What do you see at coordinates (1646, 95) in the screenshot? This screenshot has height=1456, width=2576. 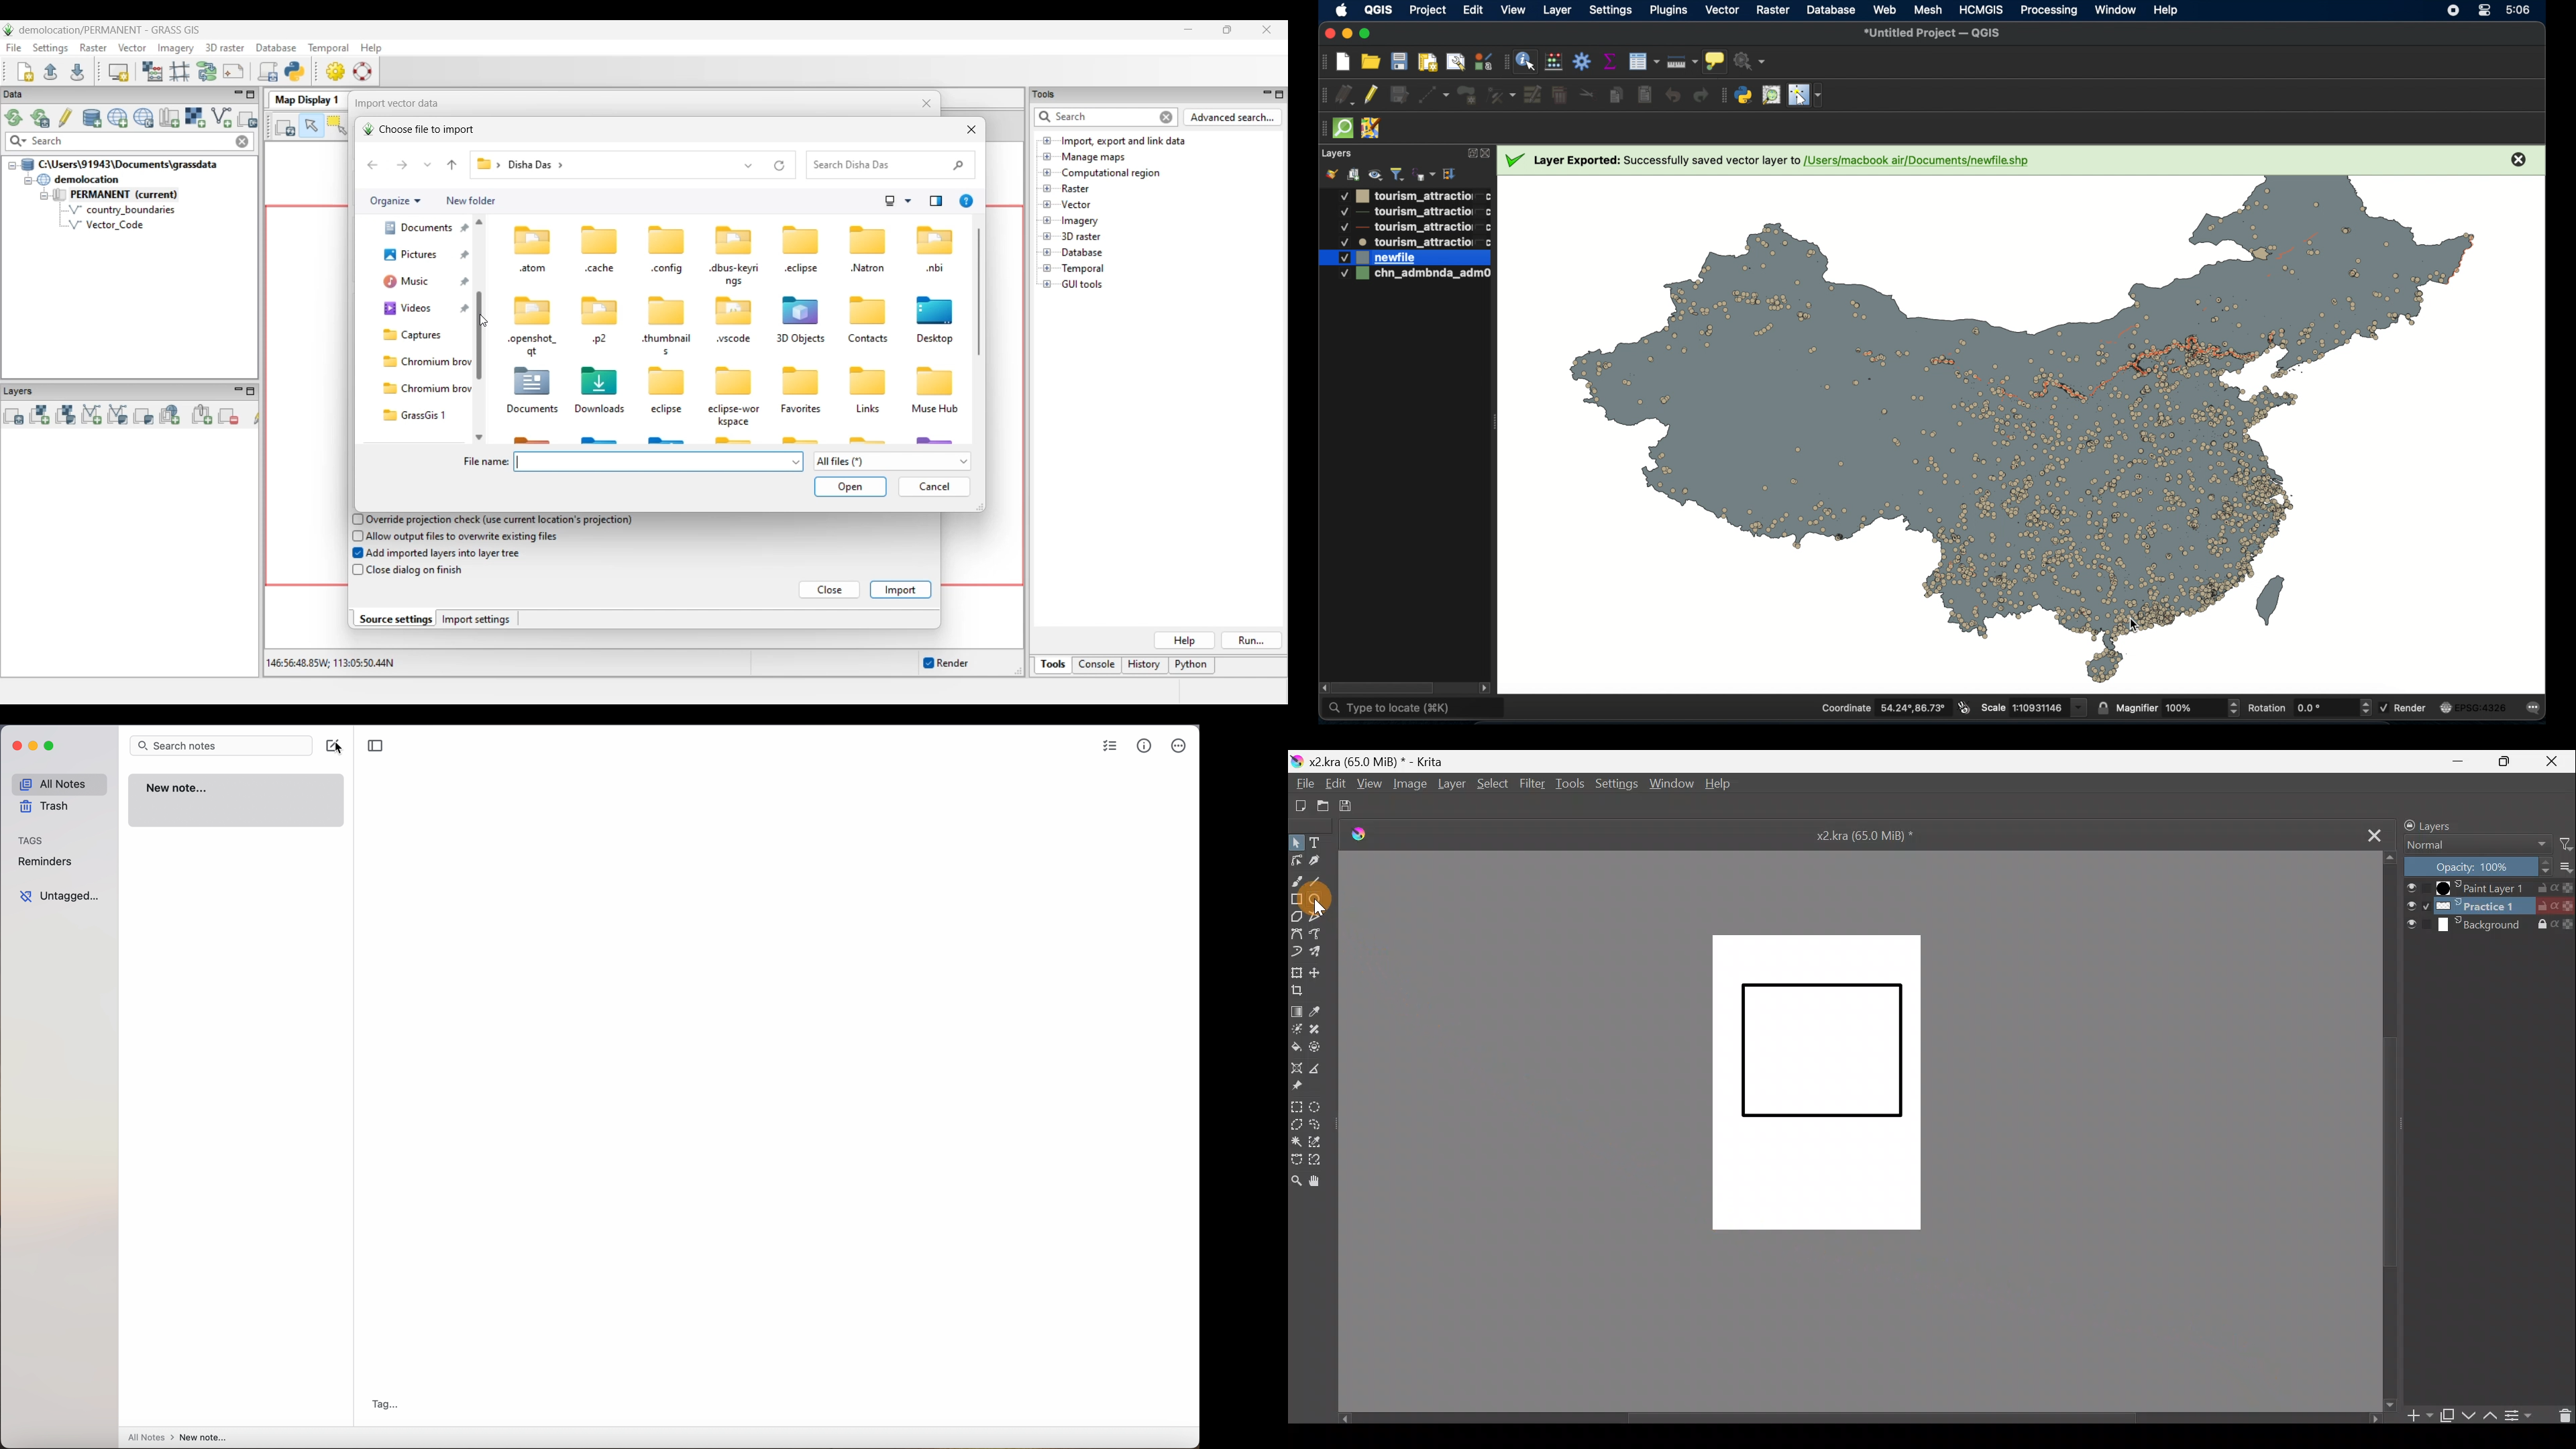 I see `paste features` at bounding box center [1646, 95].